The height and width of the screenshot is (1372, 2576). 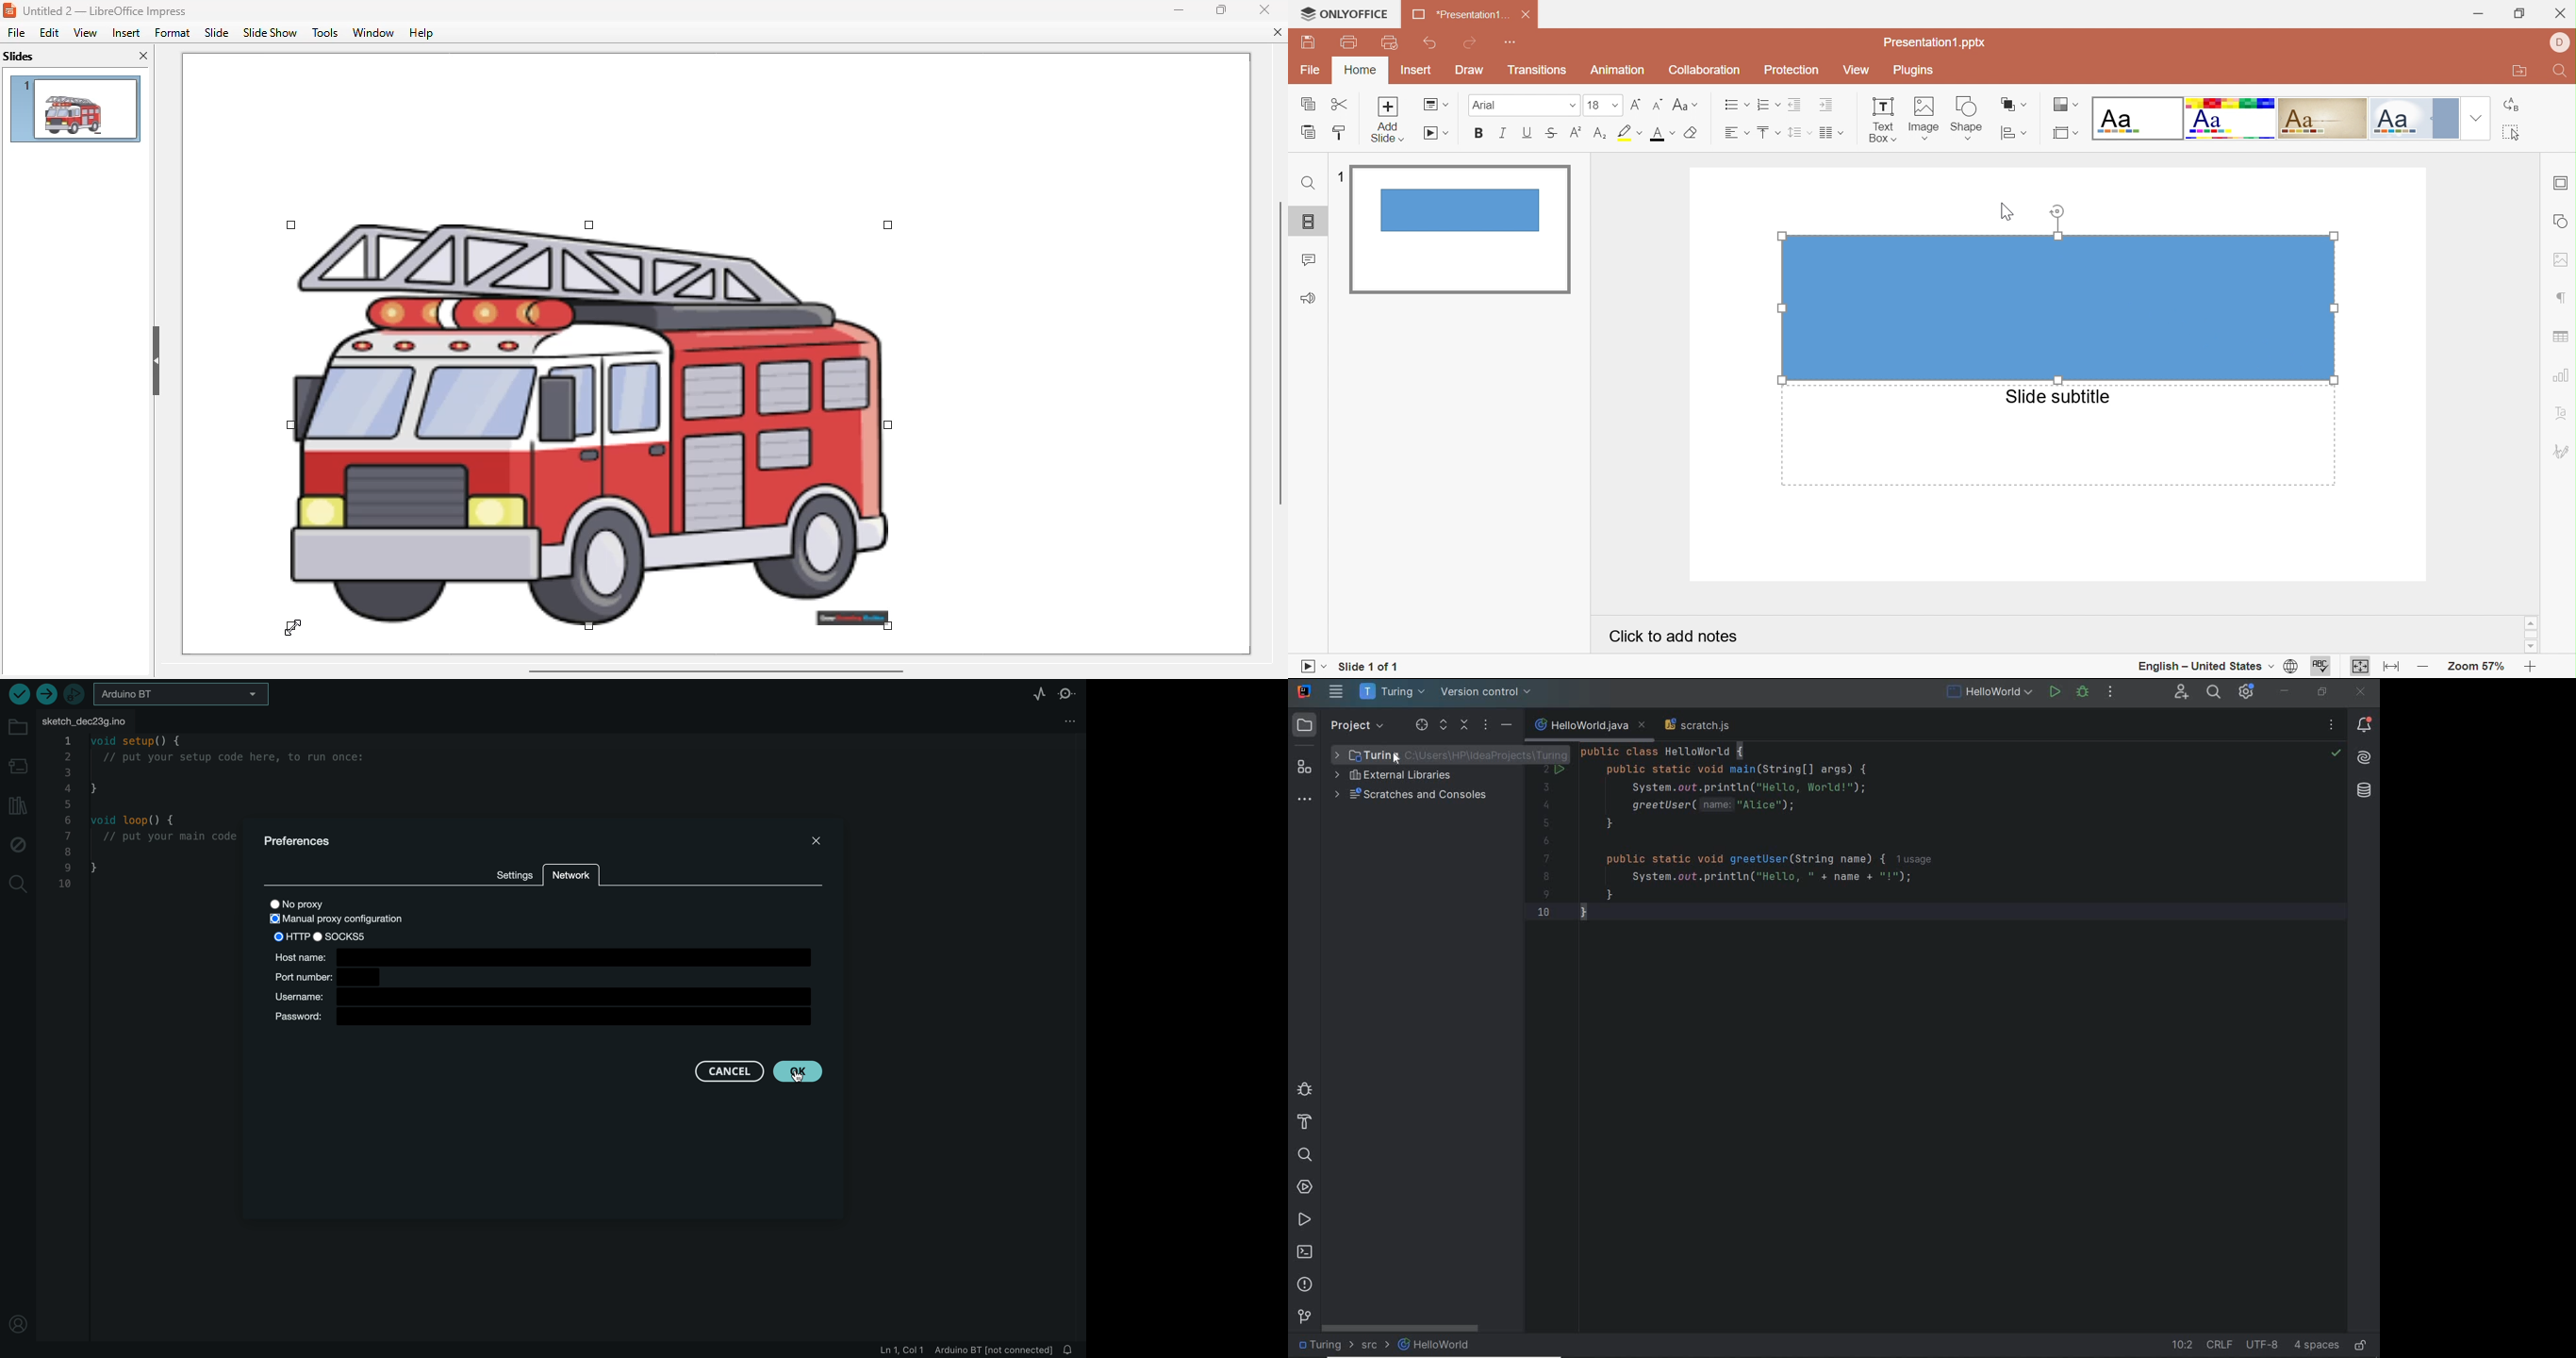 What do you see at coordinates (2139, 118) in the screenshot?
I see `Blank` at bounding box center [2139, 118].